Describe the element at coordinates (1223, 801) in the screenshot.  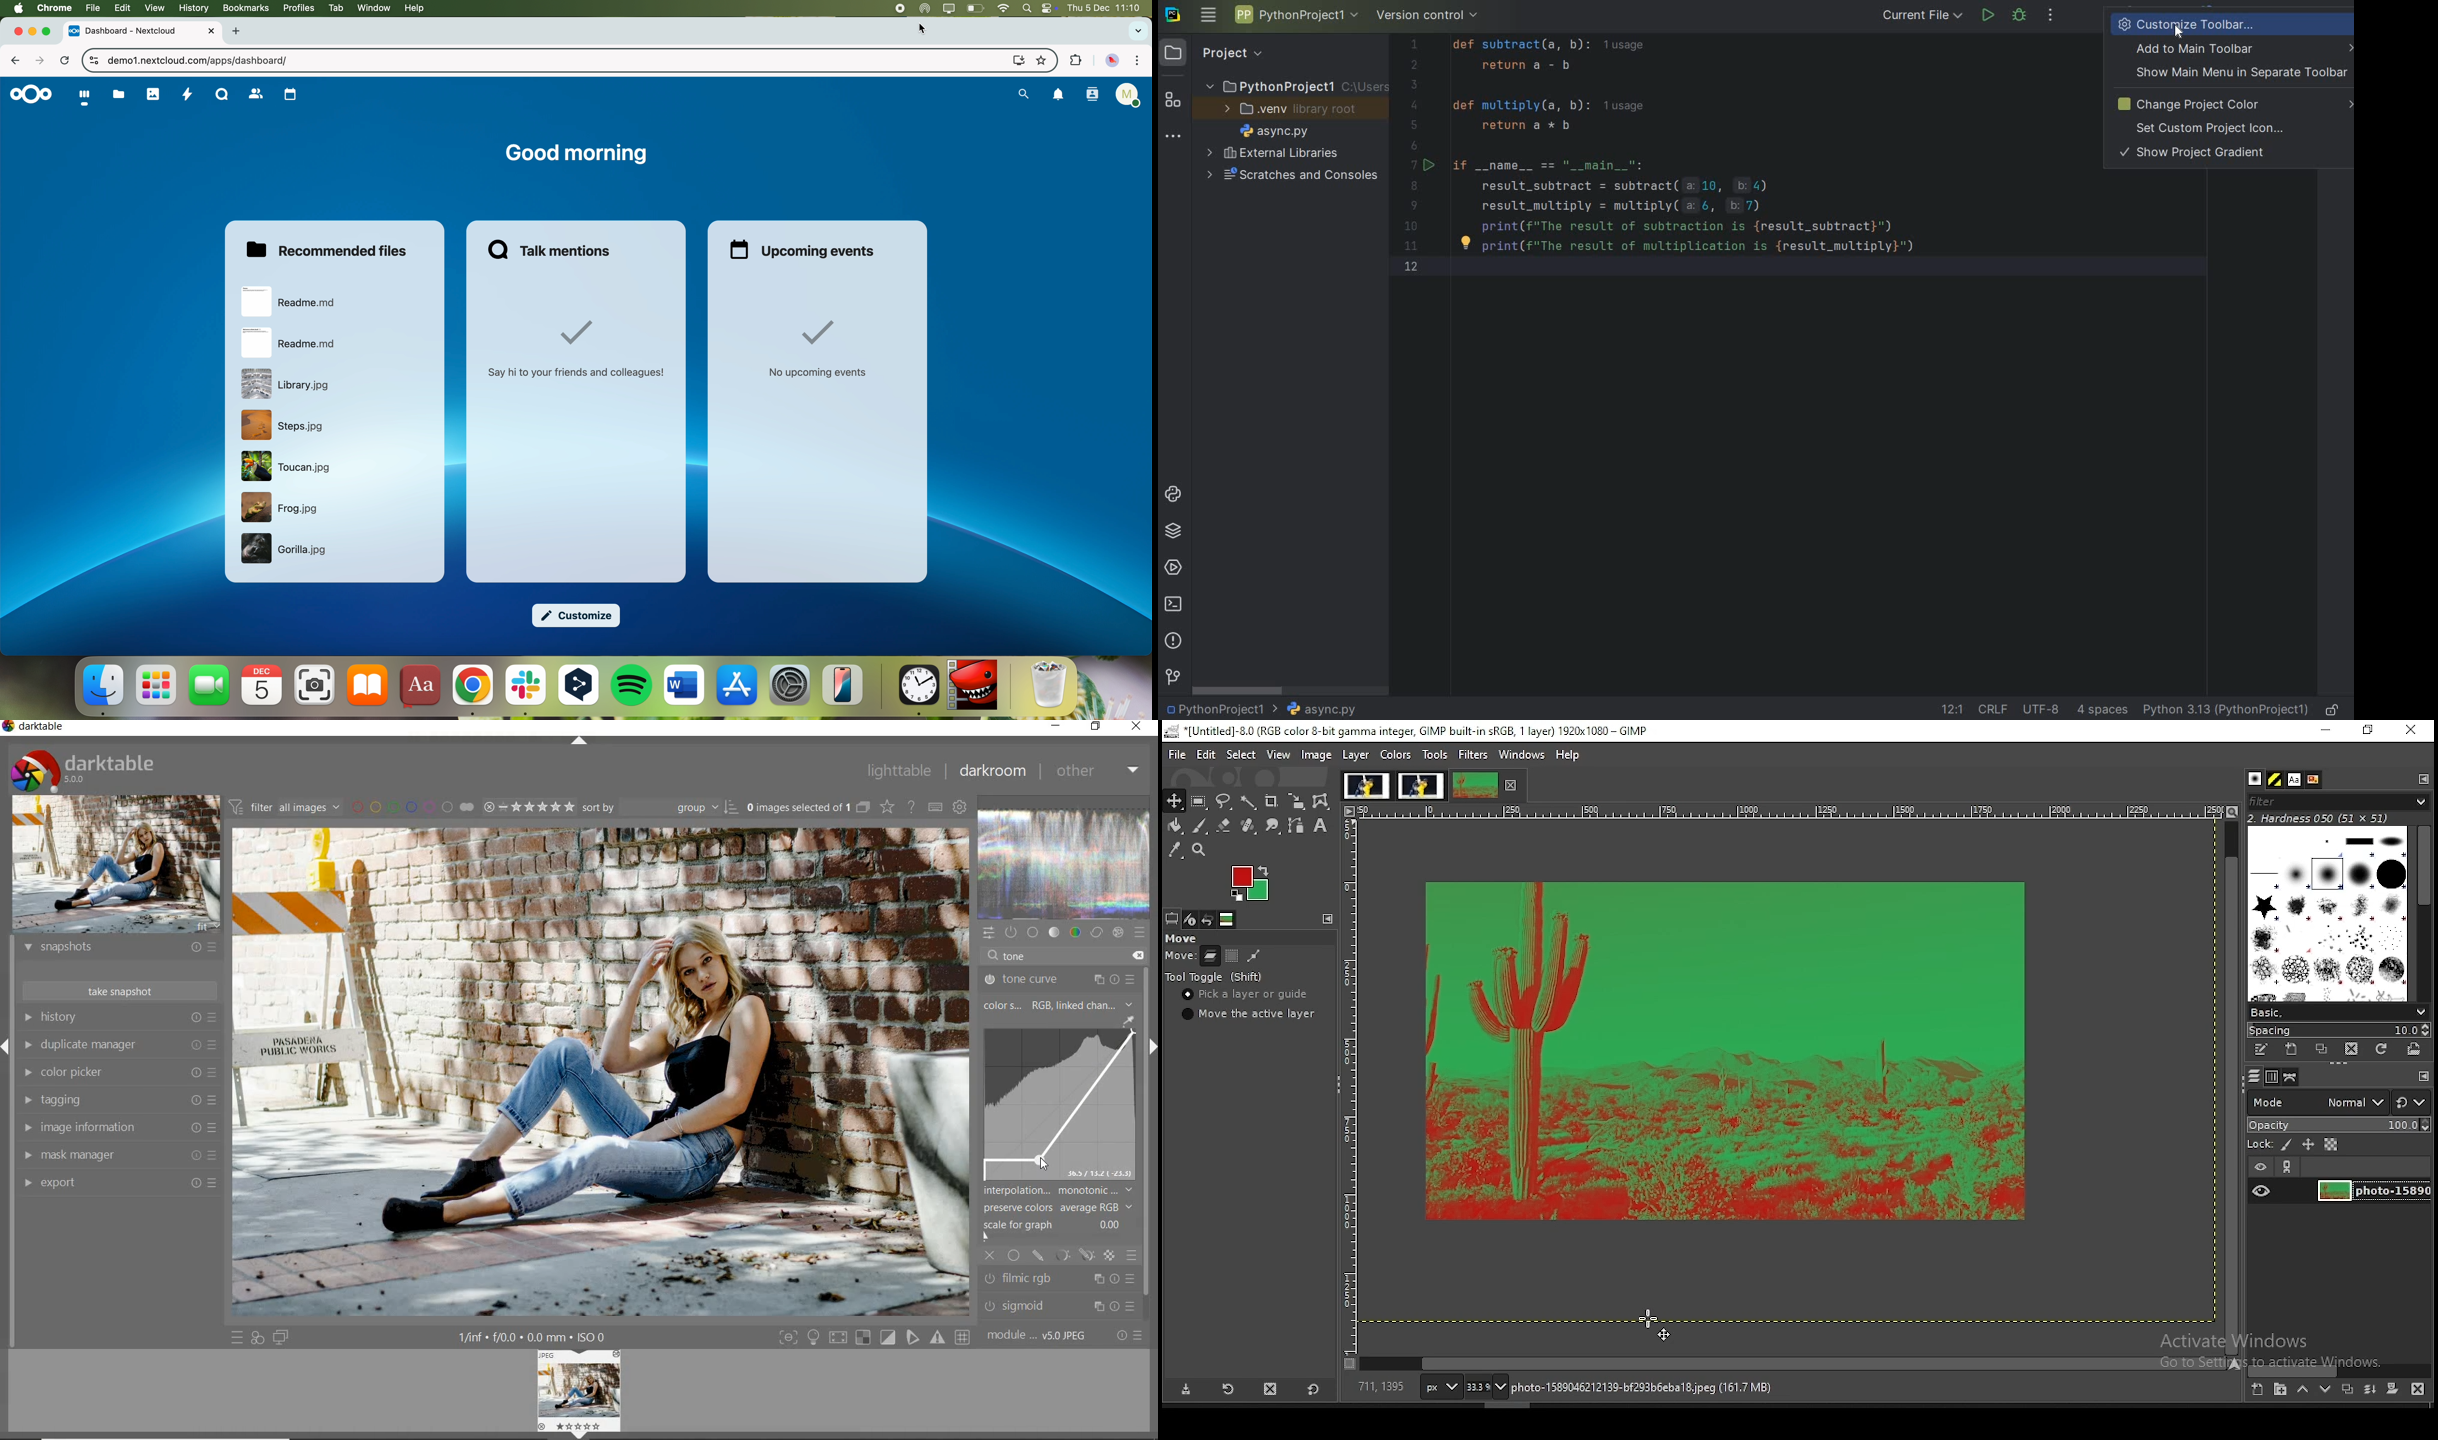
I see `free selection tool` at that location.